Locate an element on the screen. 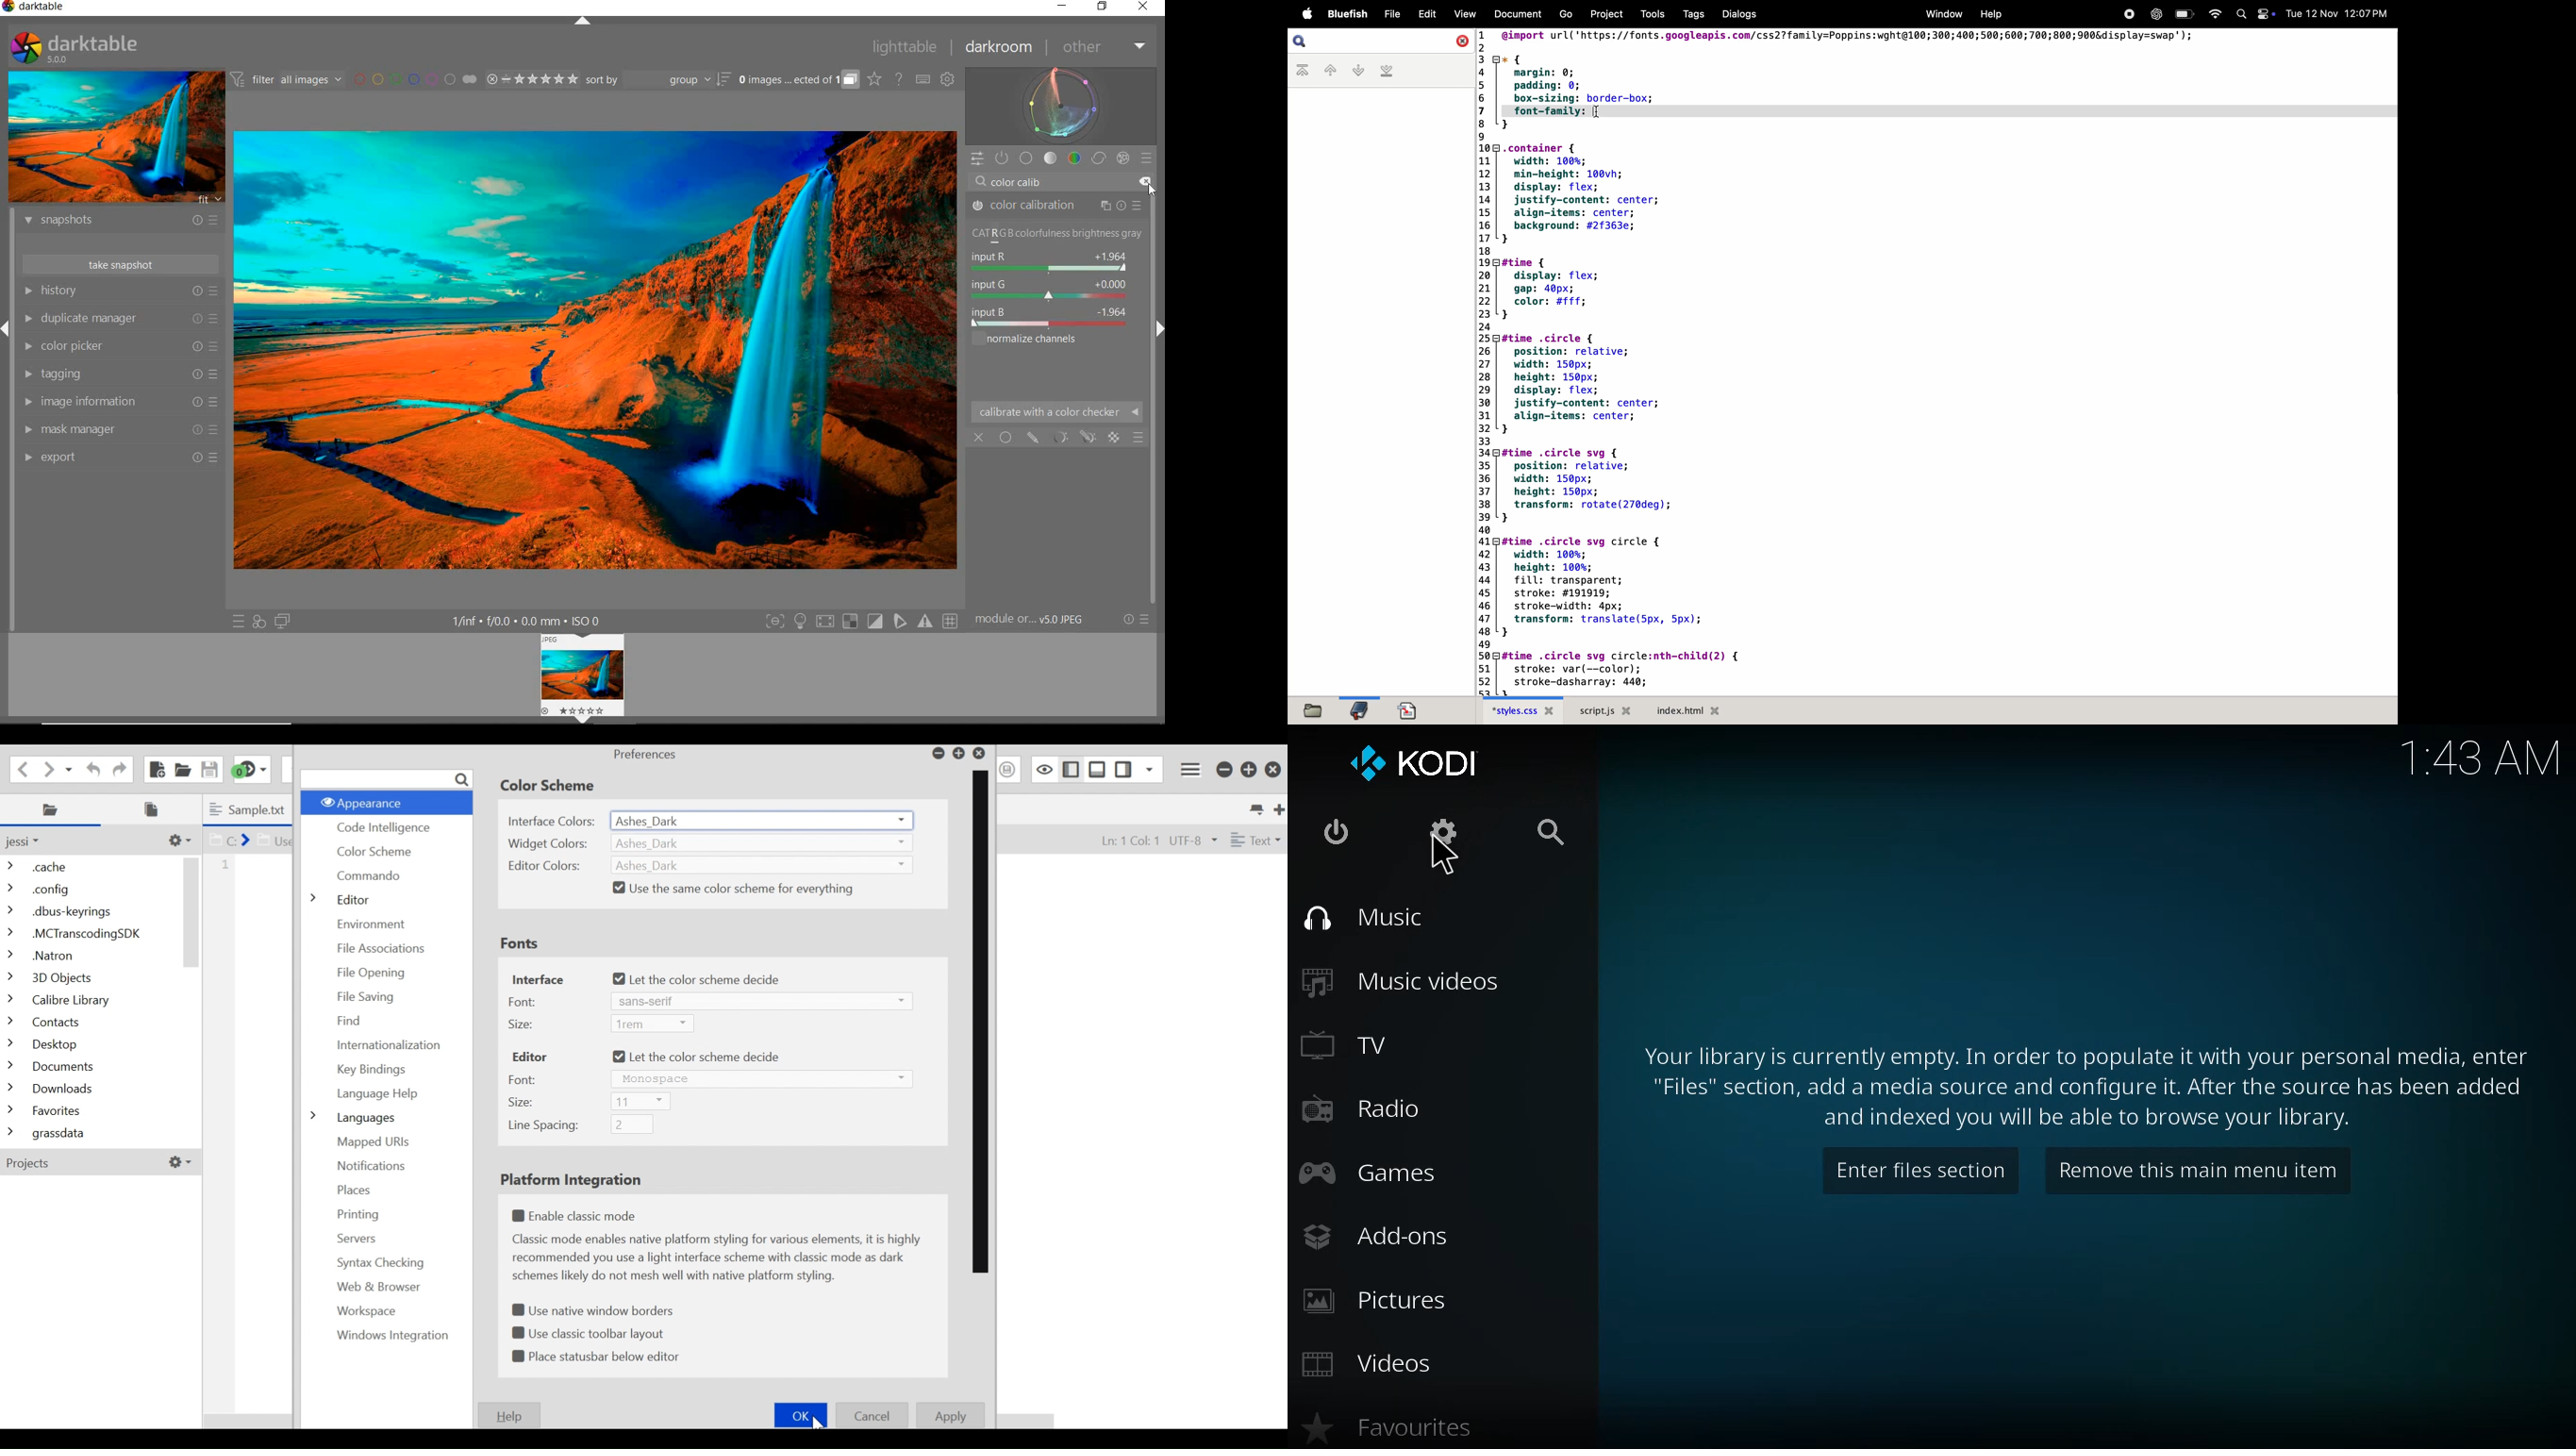 Image resolution: width=2576 pixels, height=1456 pixels. pictures is located at coordinates (1378, 1302).